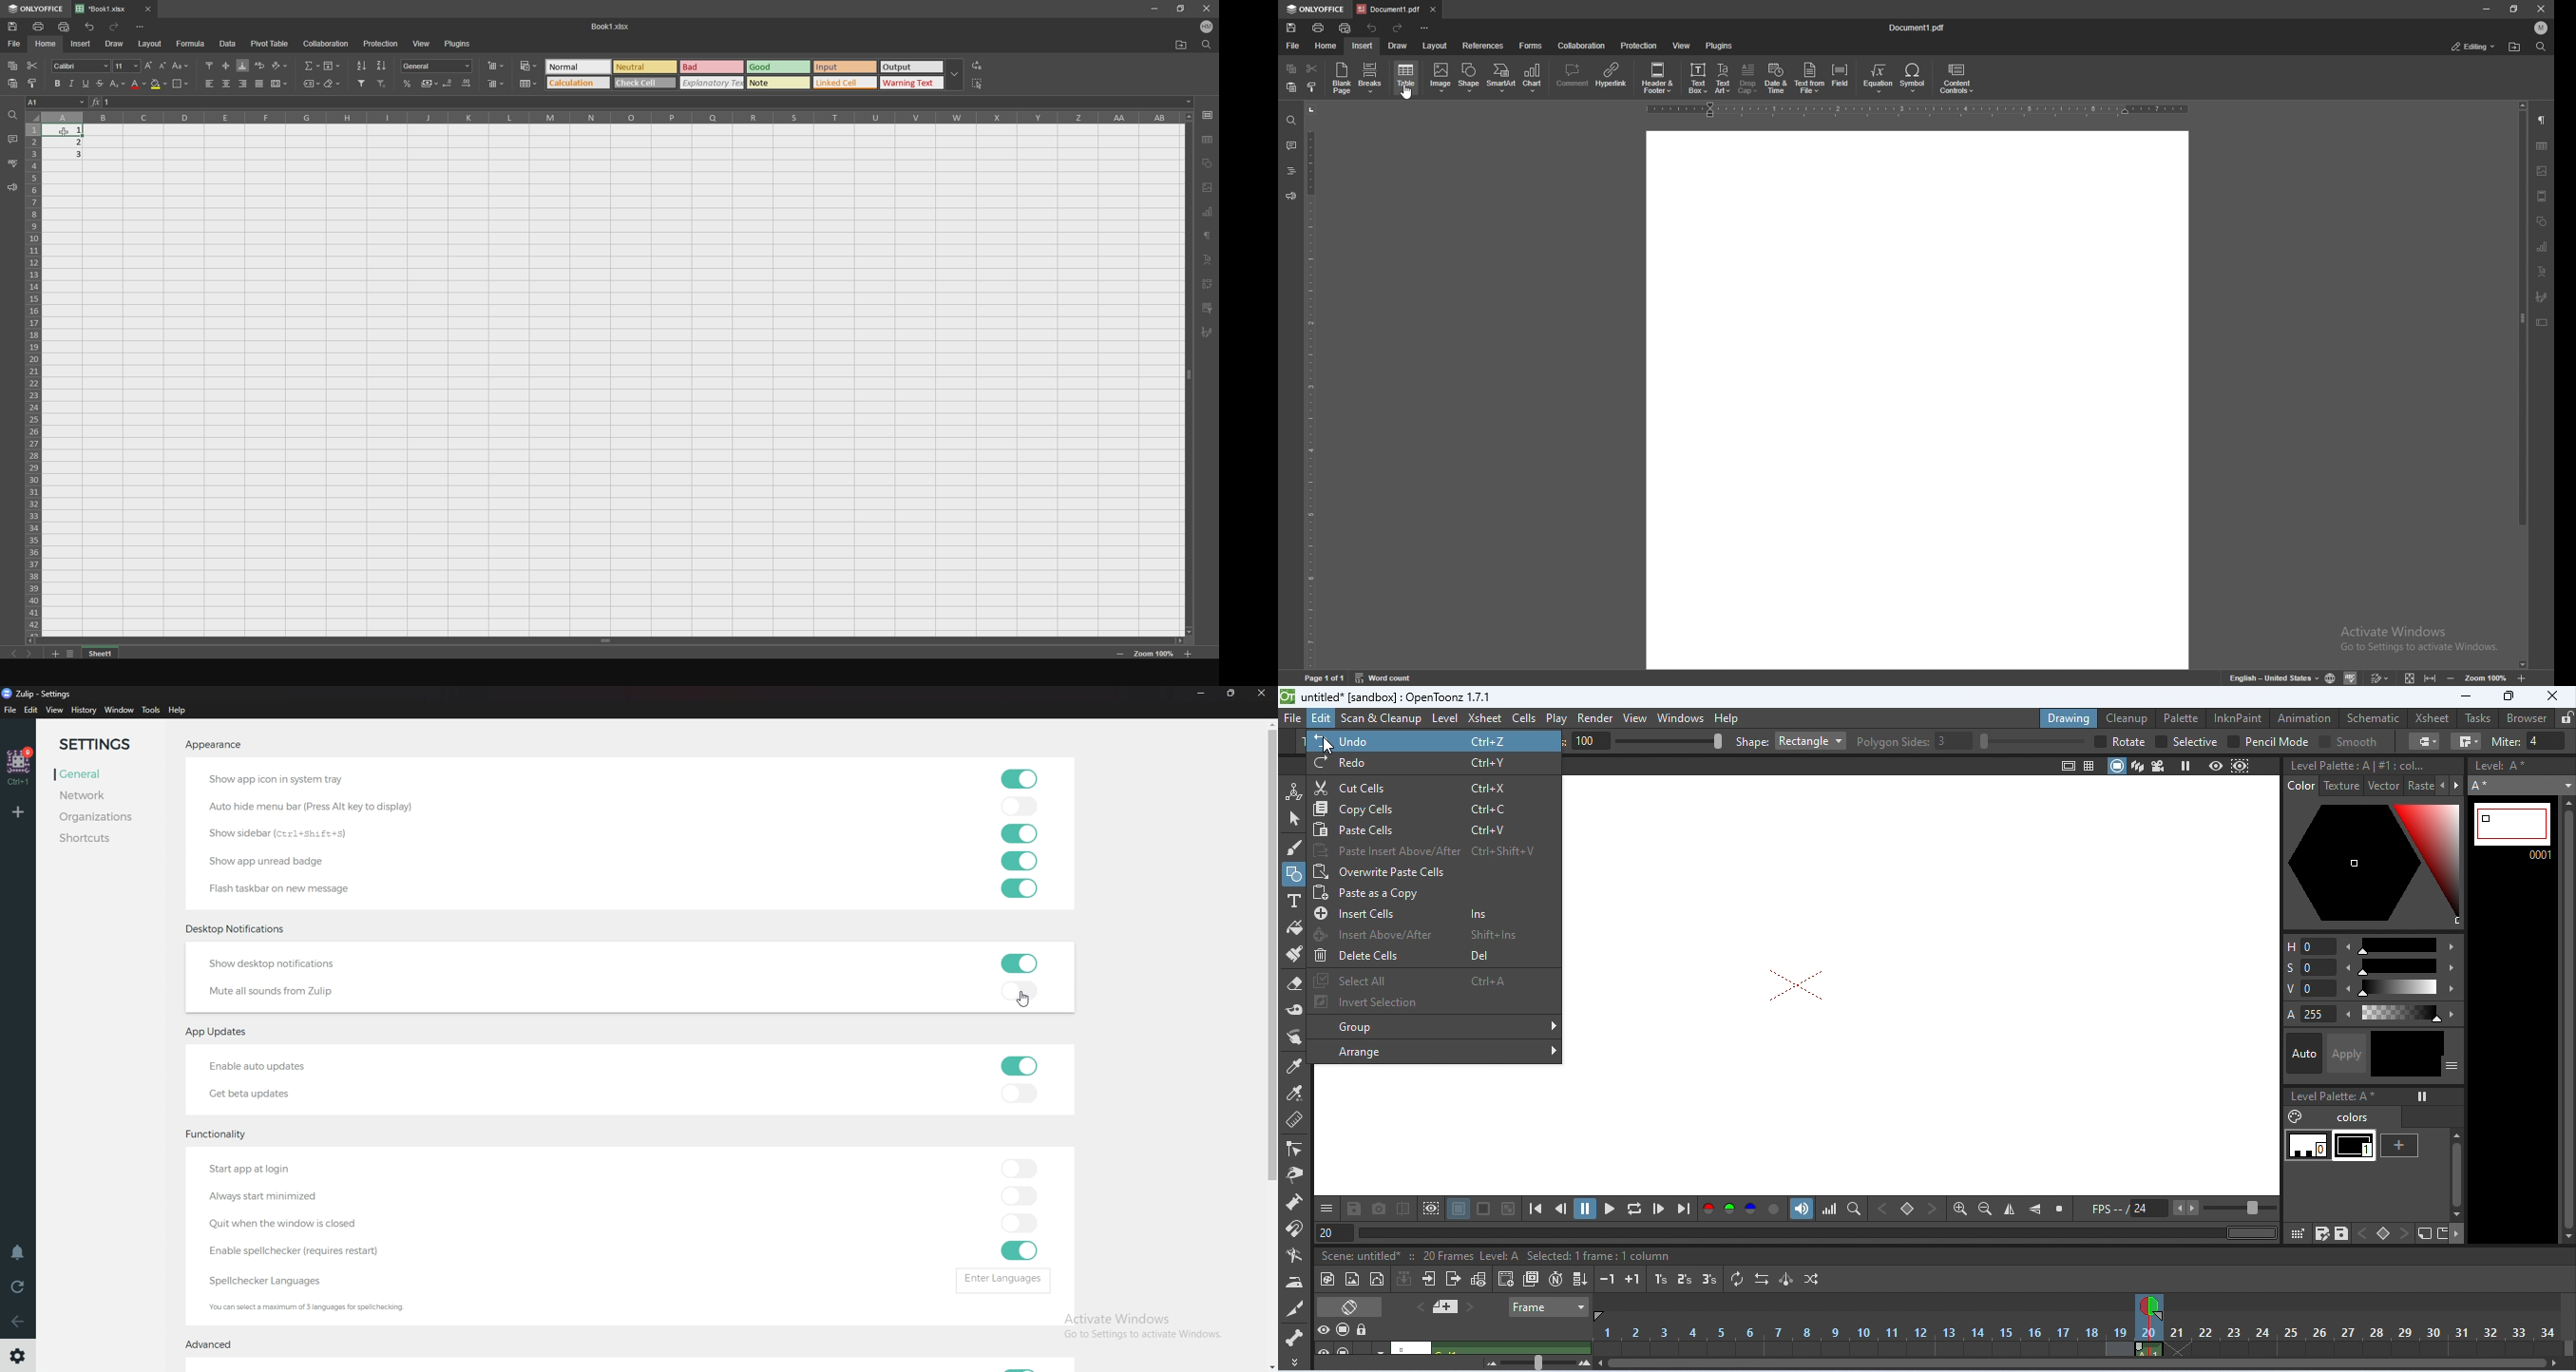 This screenshot has width=2576, height=1372. Describe the element at coordinates (11, 138) in the screenshot. I see `comments` at that location.